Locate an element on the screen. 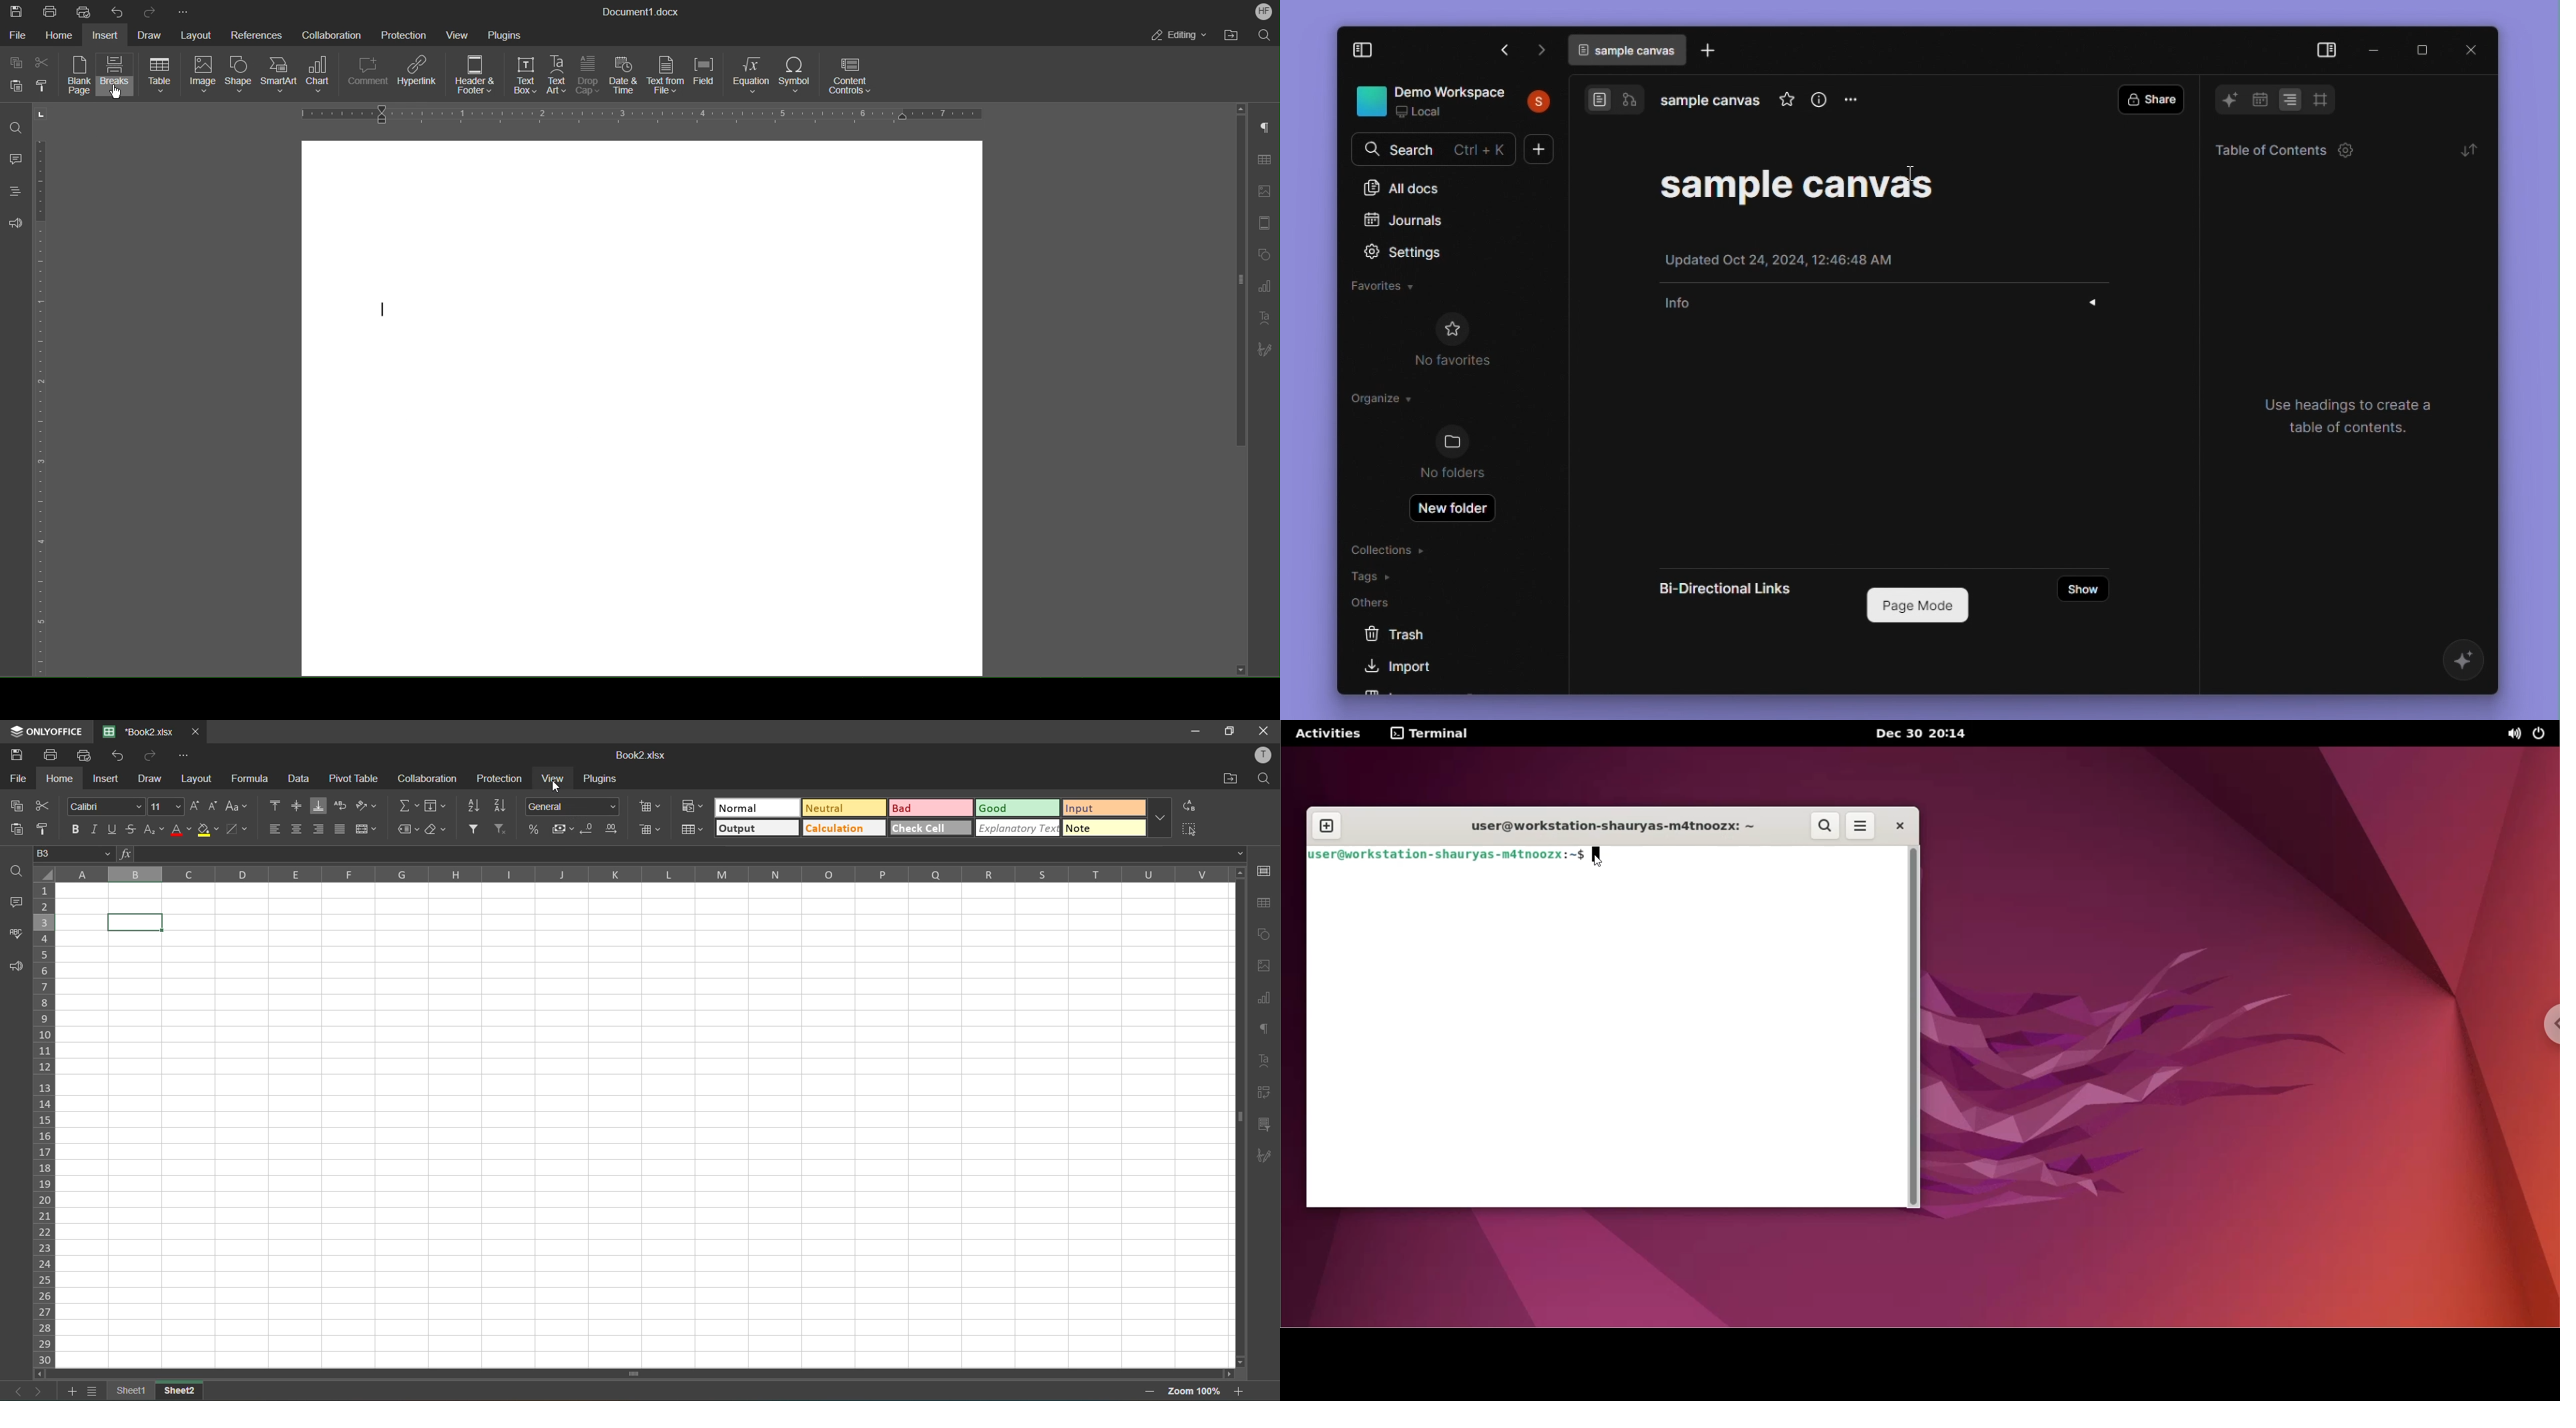 This screenshot has width=2576, height=1428. AI is located at coordinates (2224, 100).